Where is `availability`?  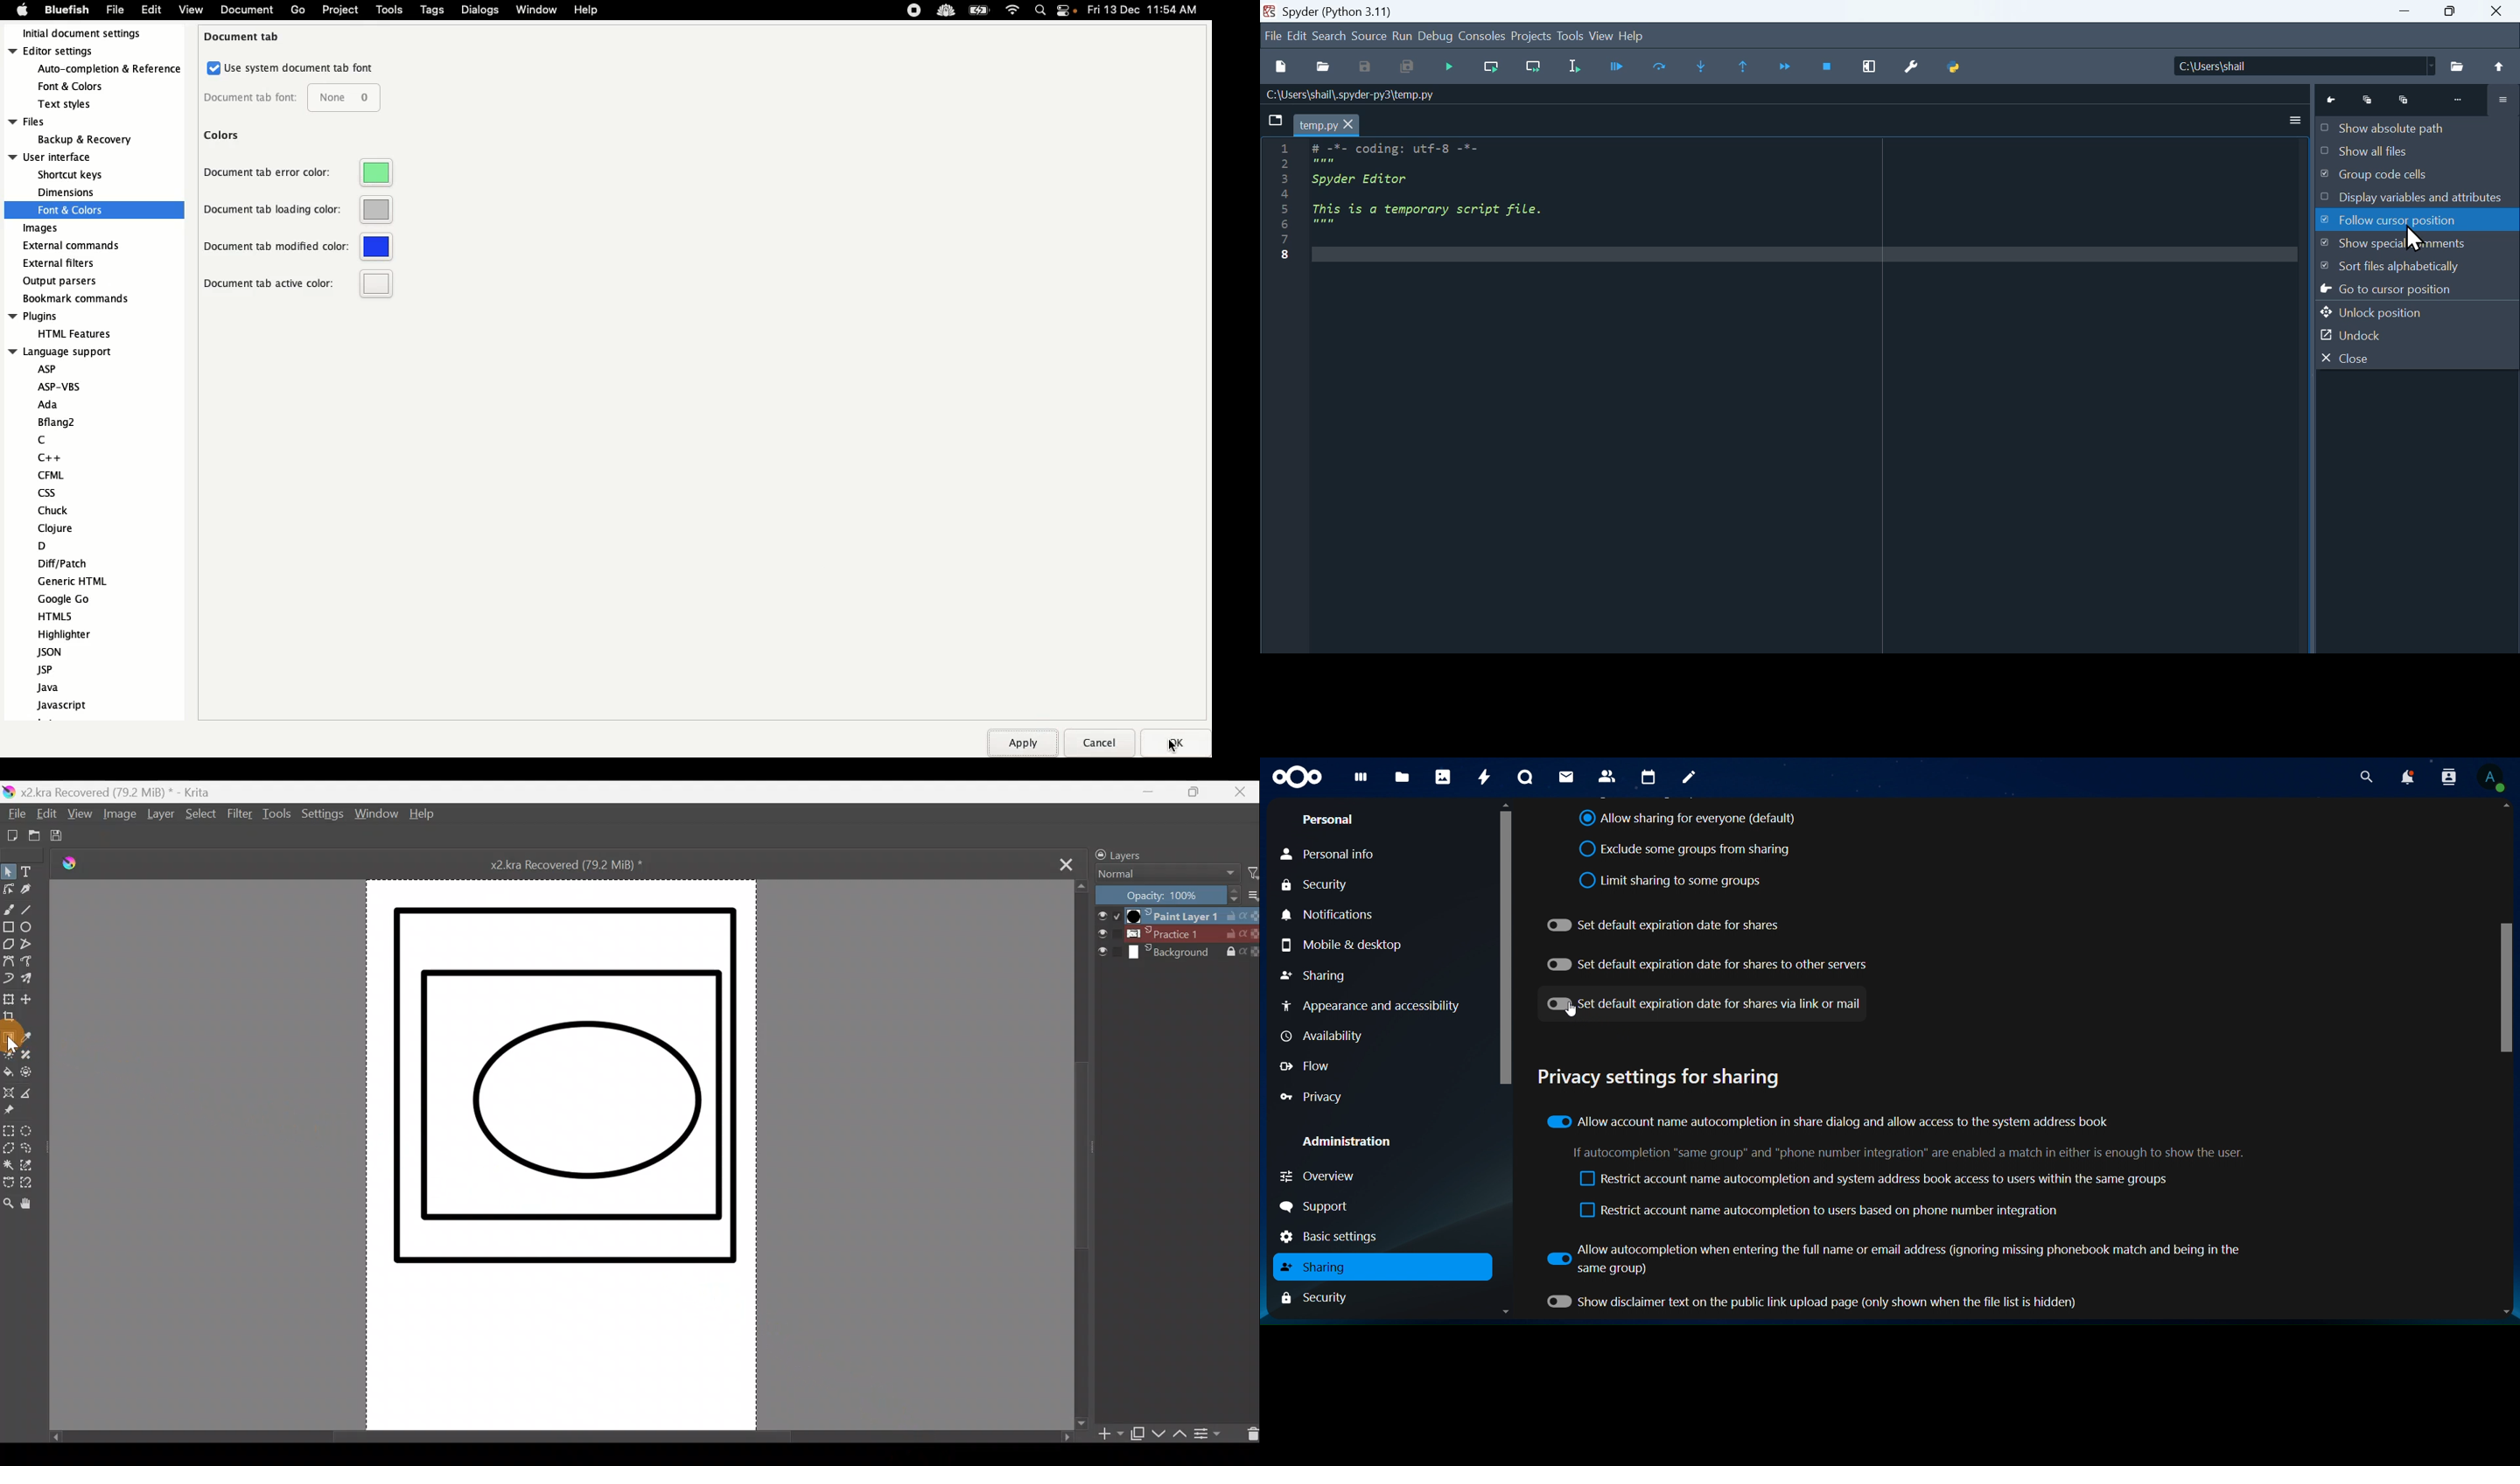 availability is located at coordinates (1320, 1035).